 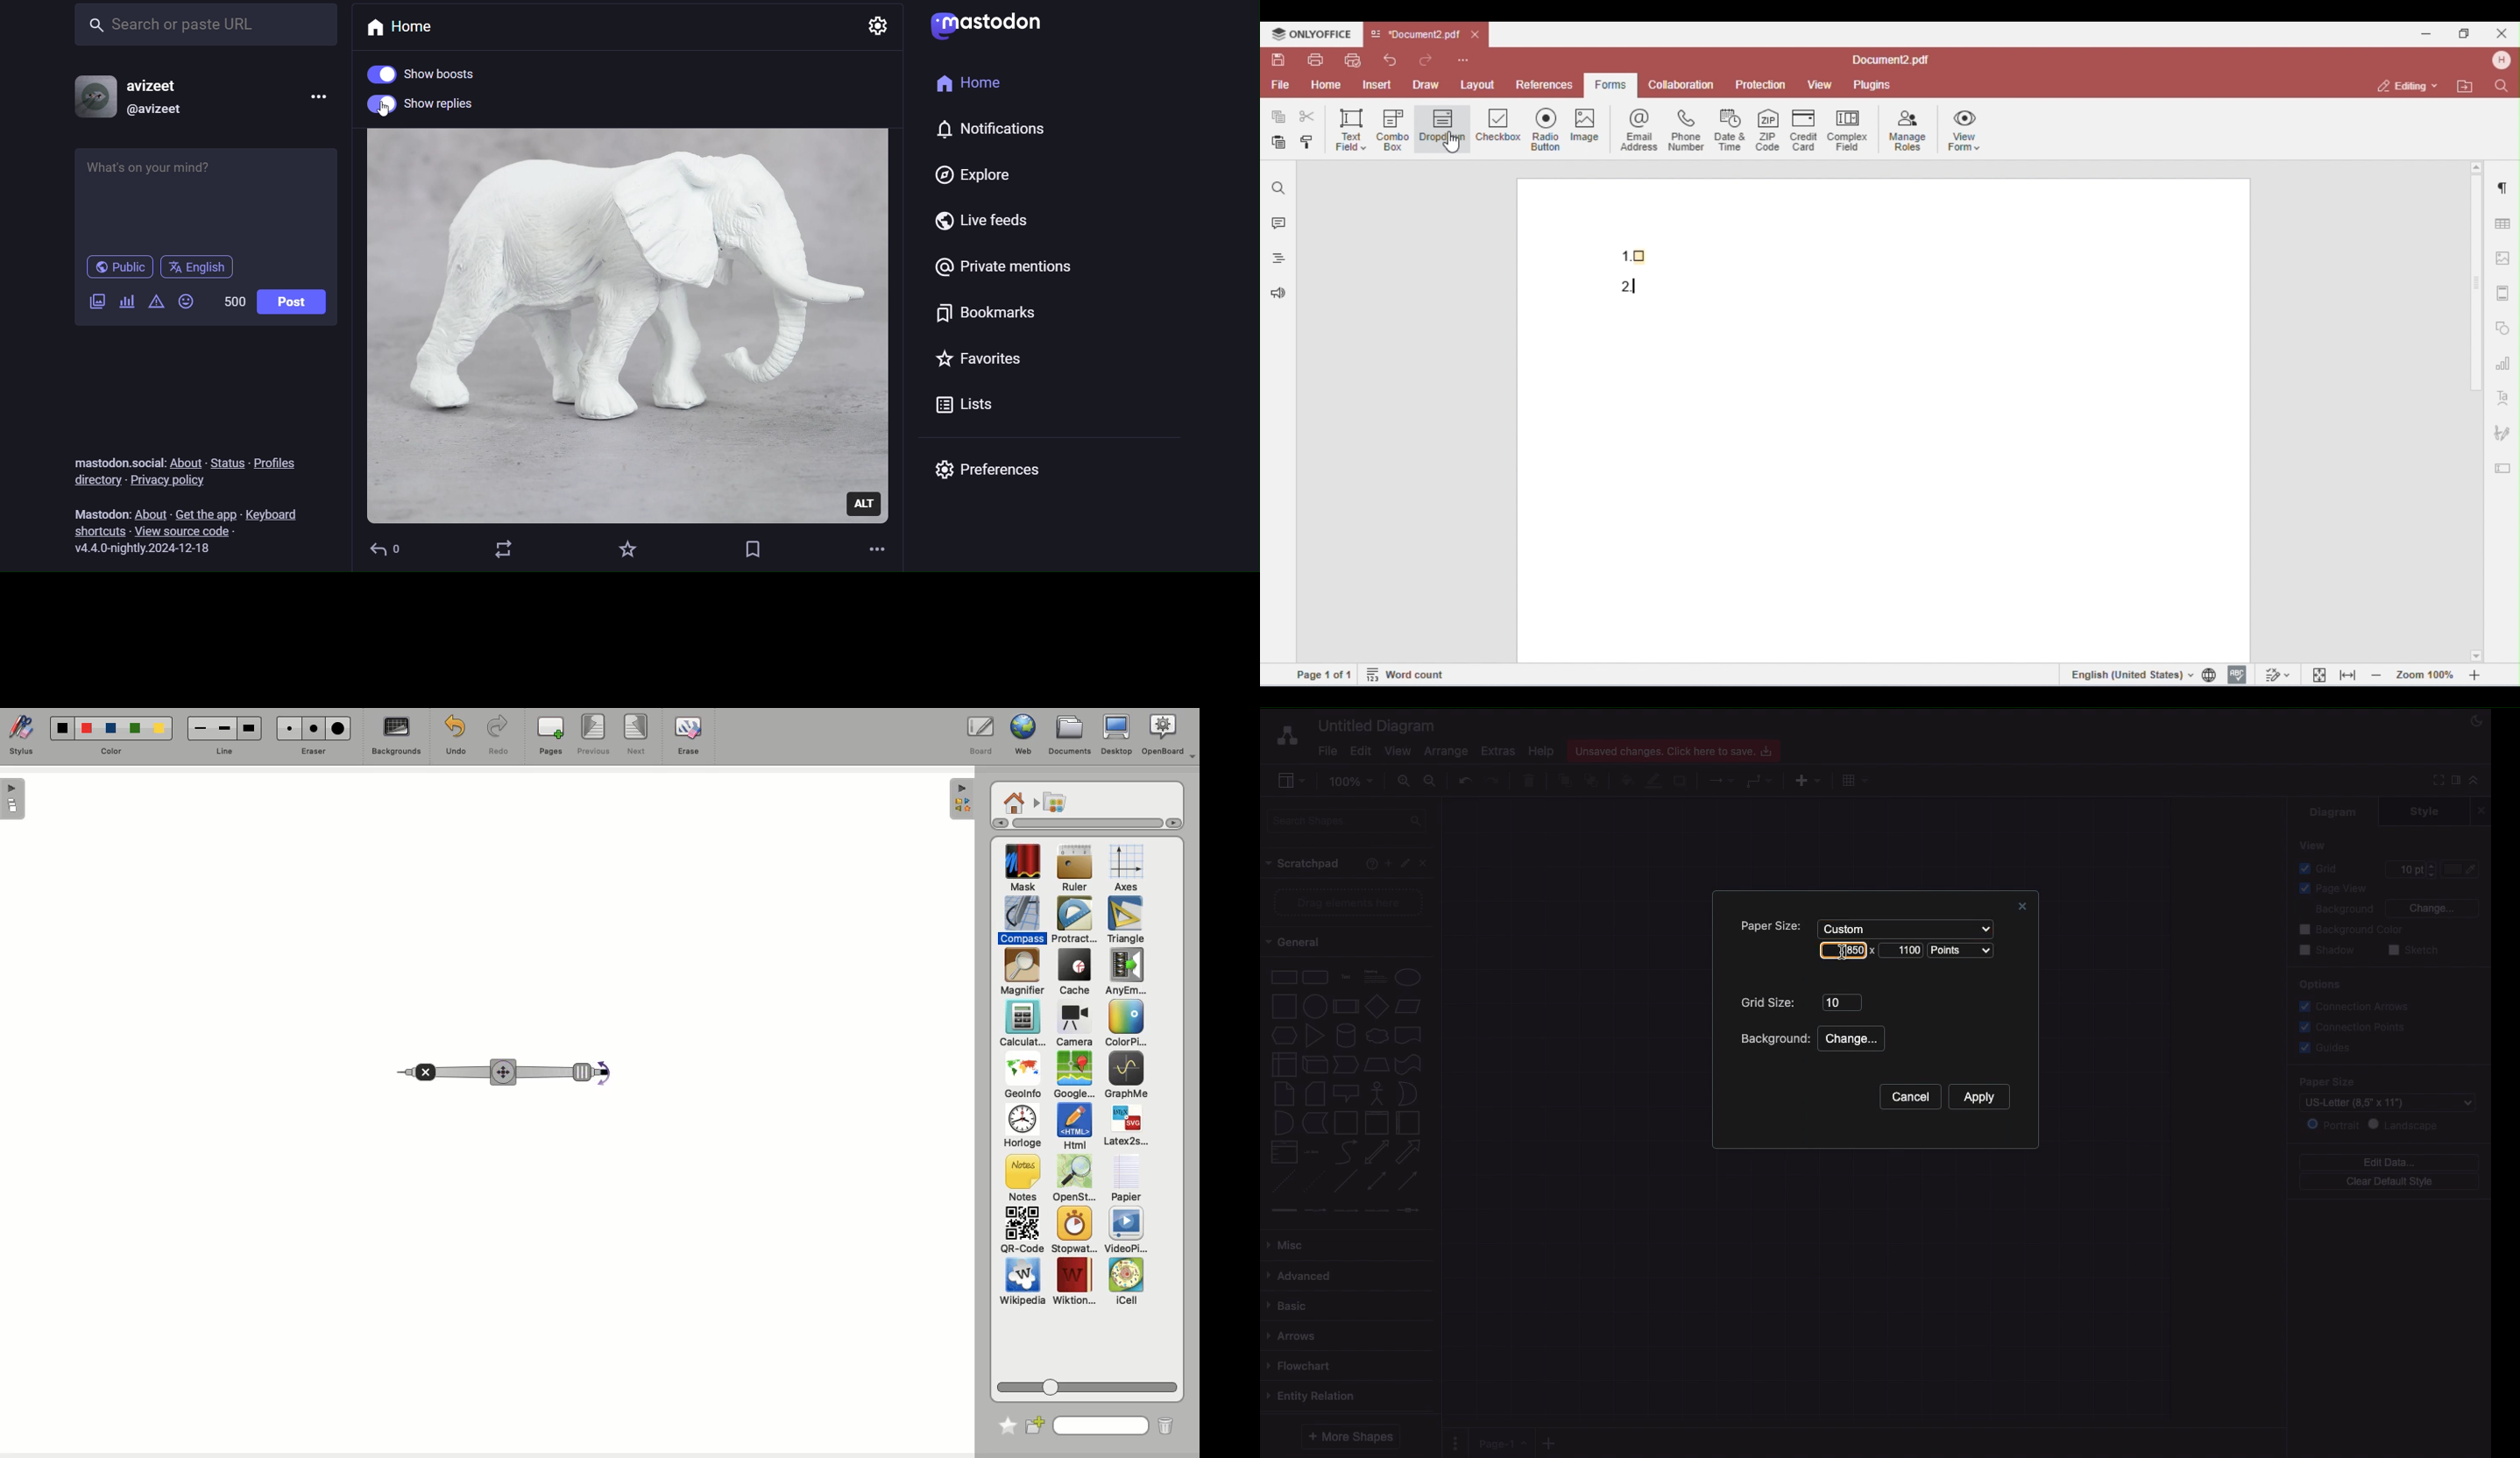 I want to click on Sidebar , so click(x=1291, y=782).